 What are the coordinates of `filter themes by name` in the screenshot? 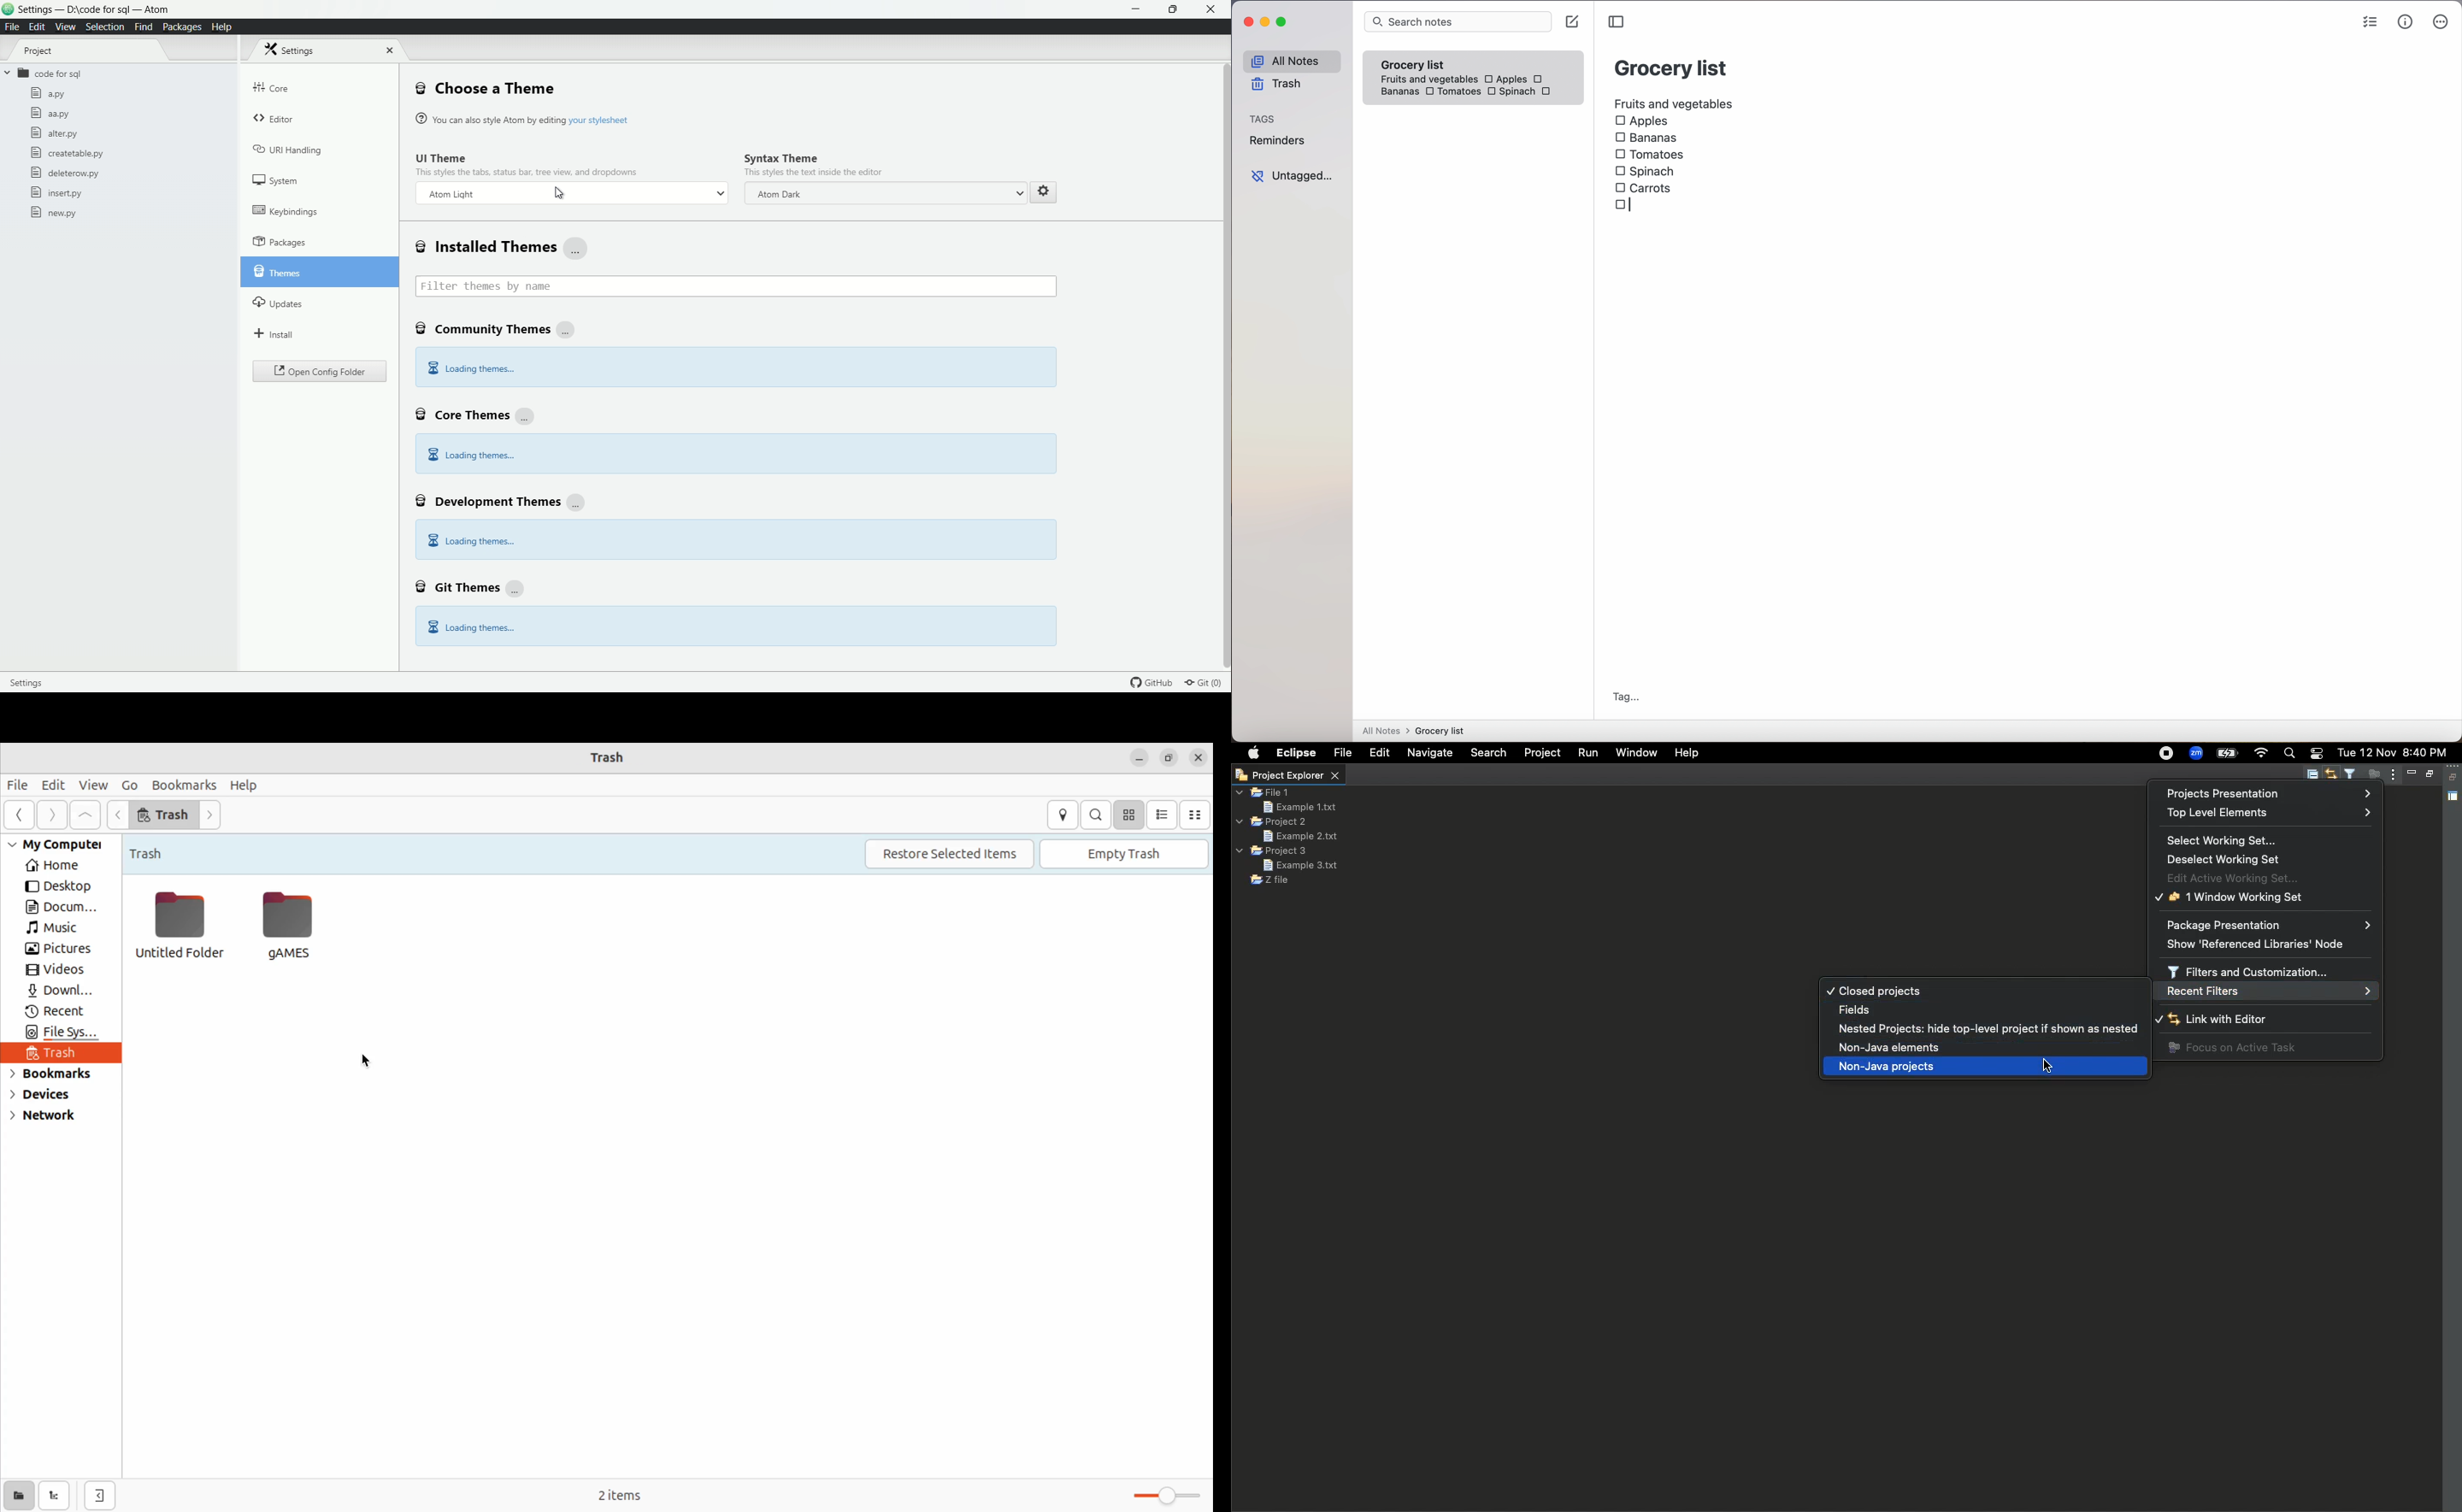 It's located at (736, 287).